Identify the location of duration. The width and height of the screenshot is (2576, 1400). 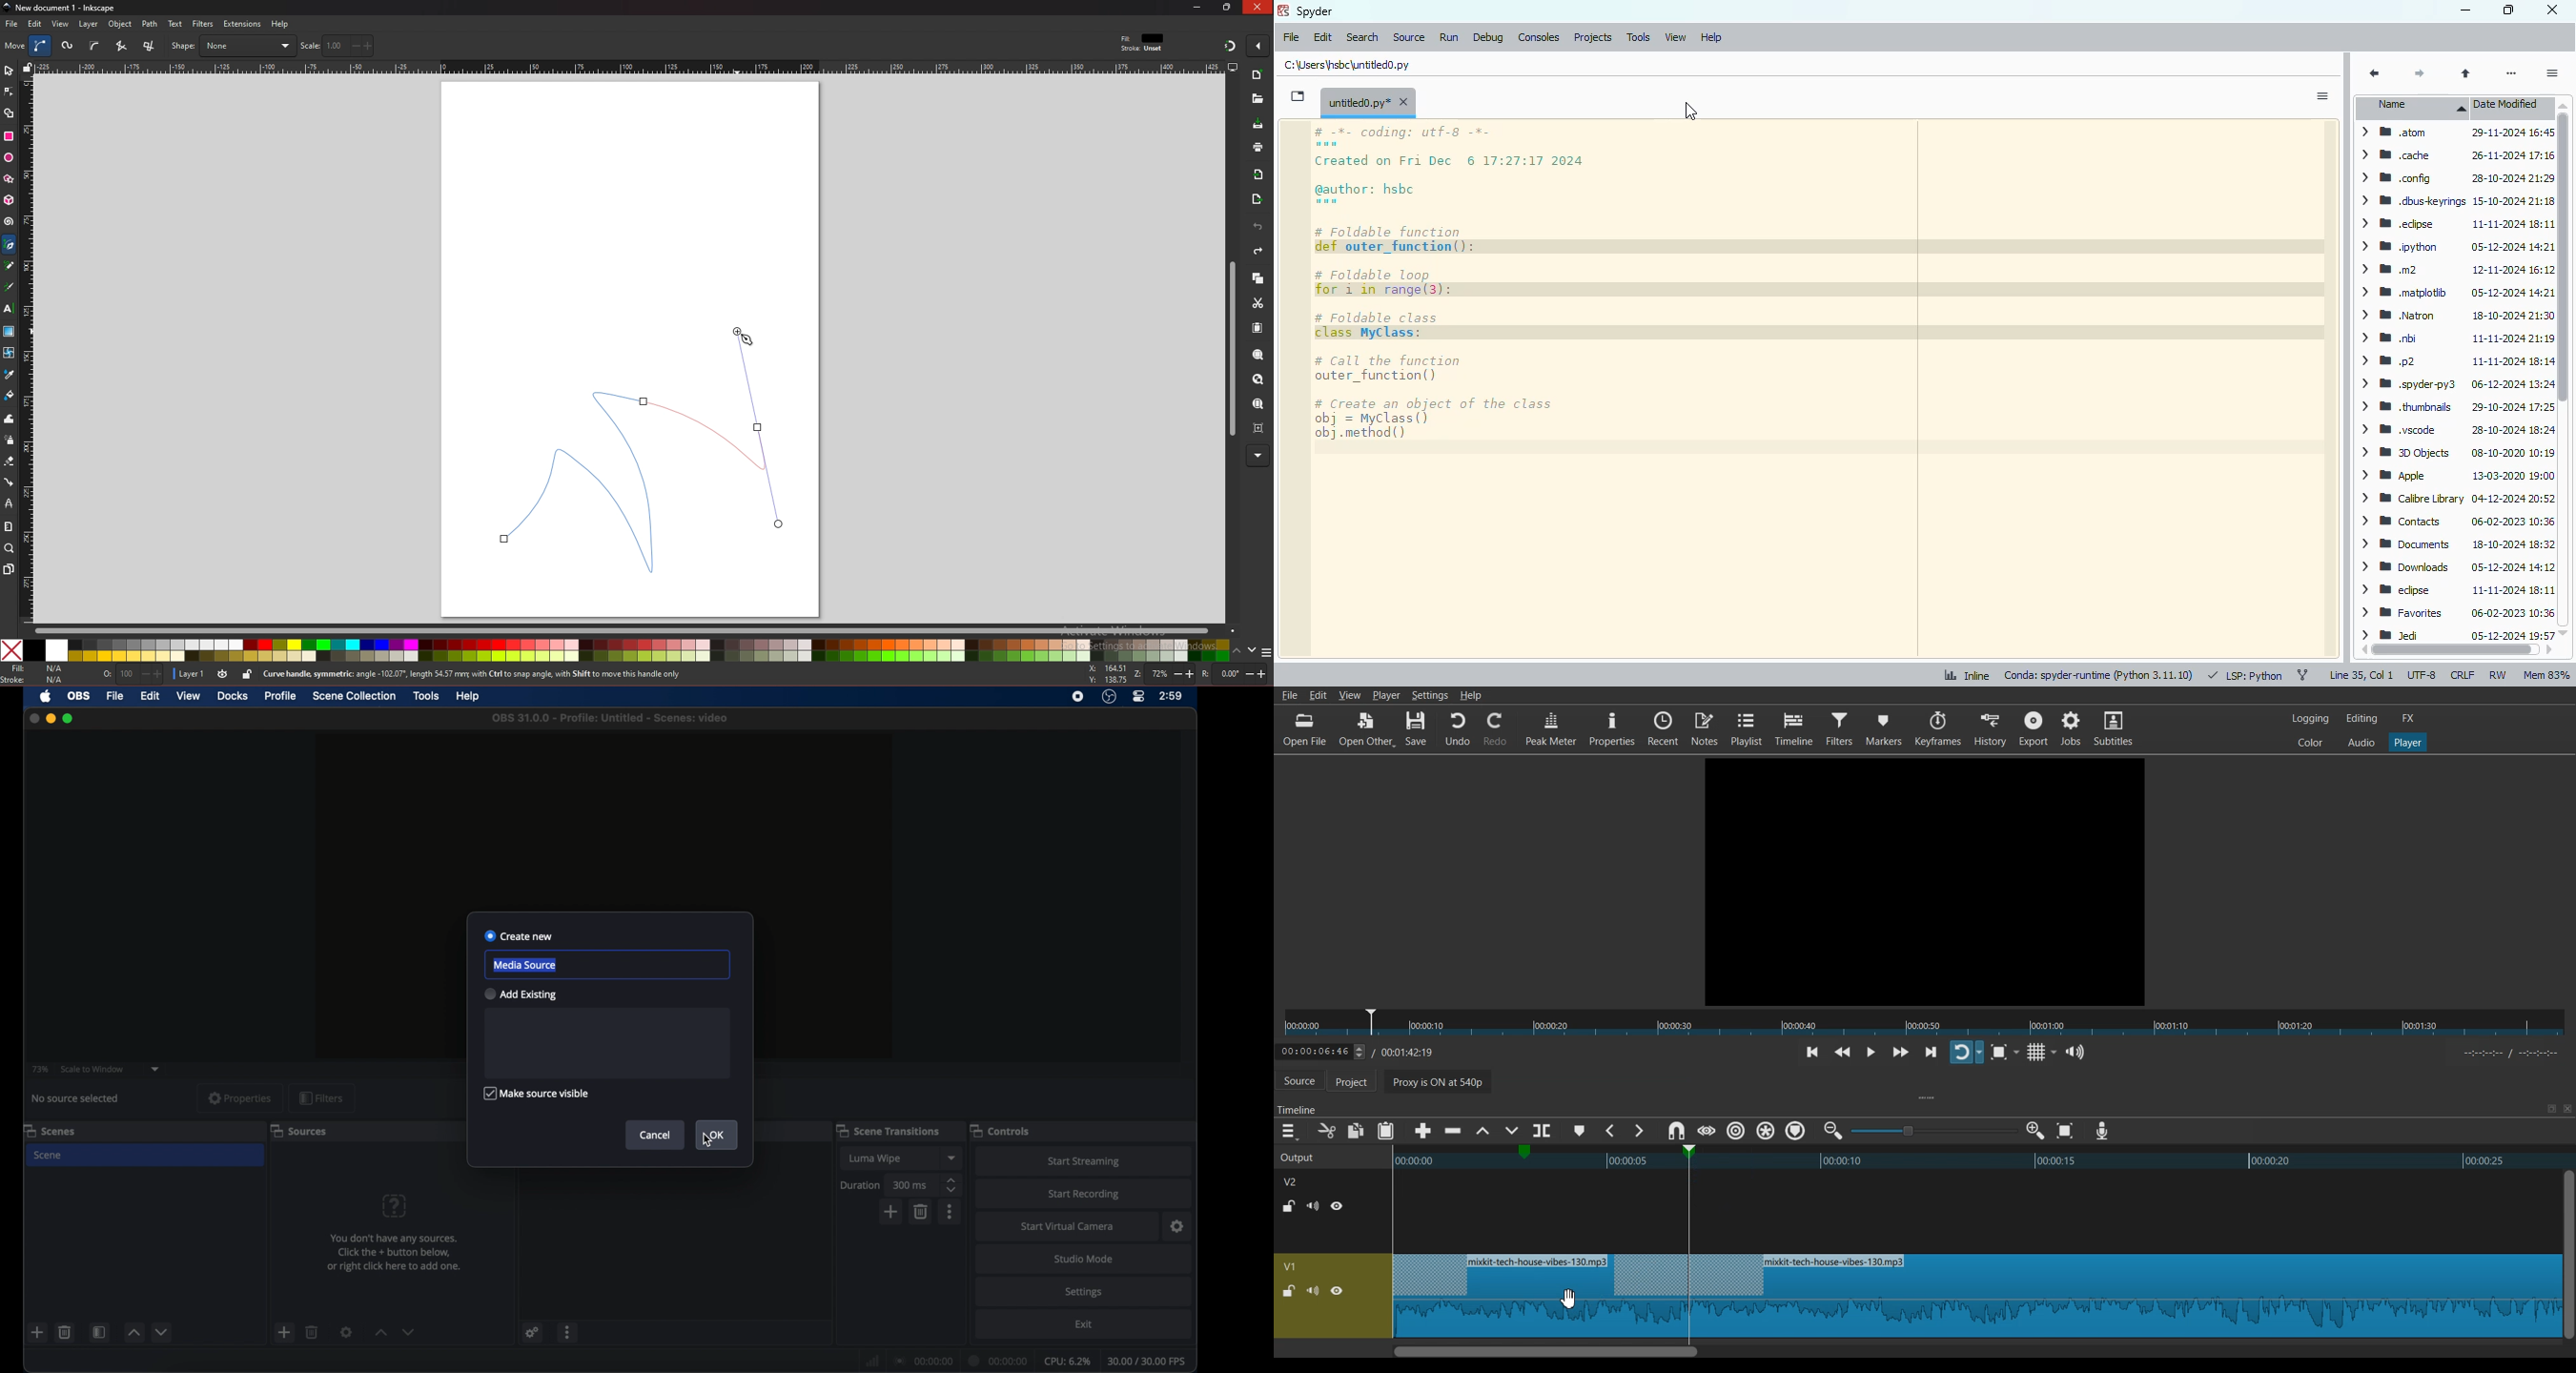
(998, 1361).